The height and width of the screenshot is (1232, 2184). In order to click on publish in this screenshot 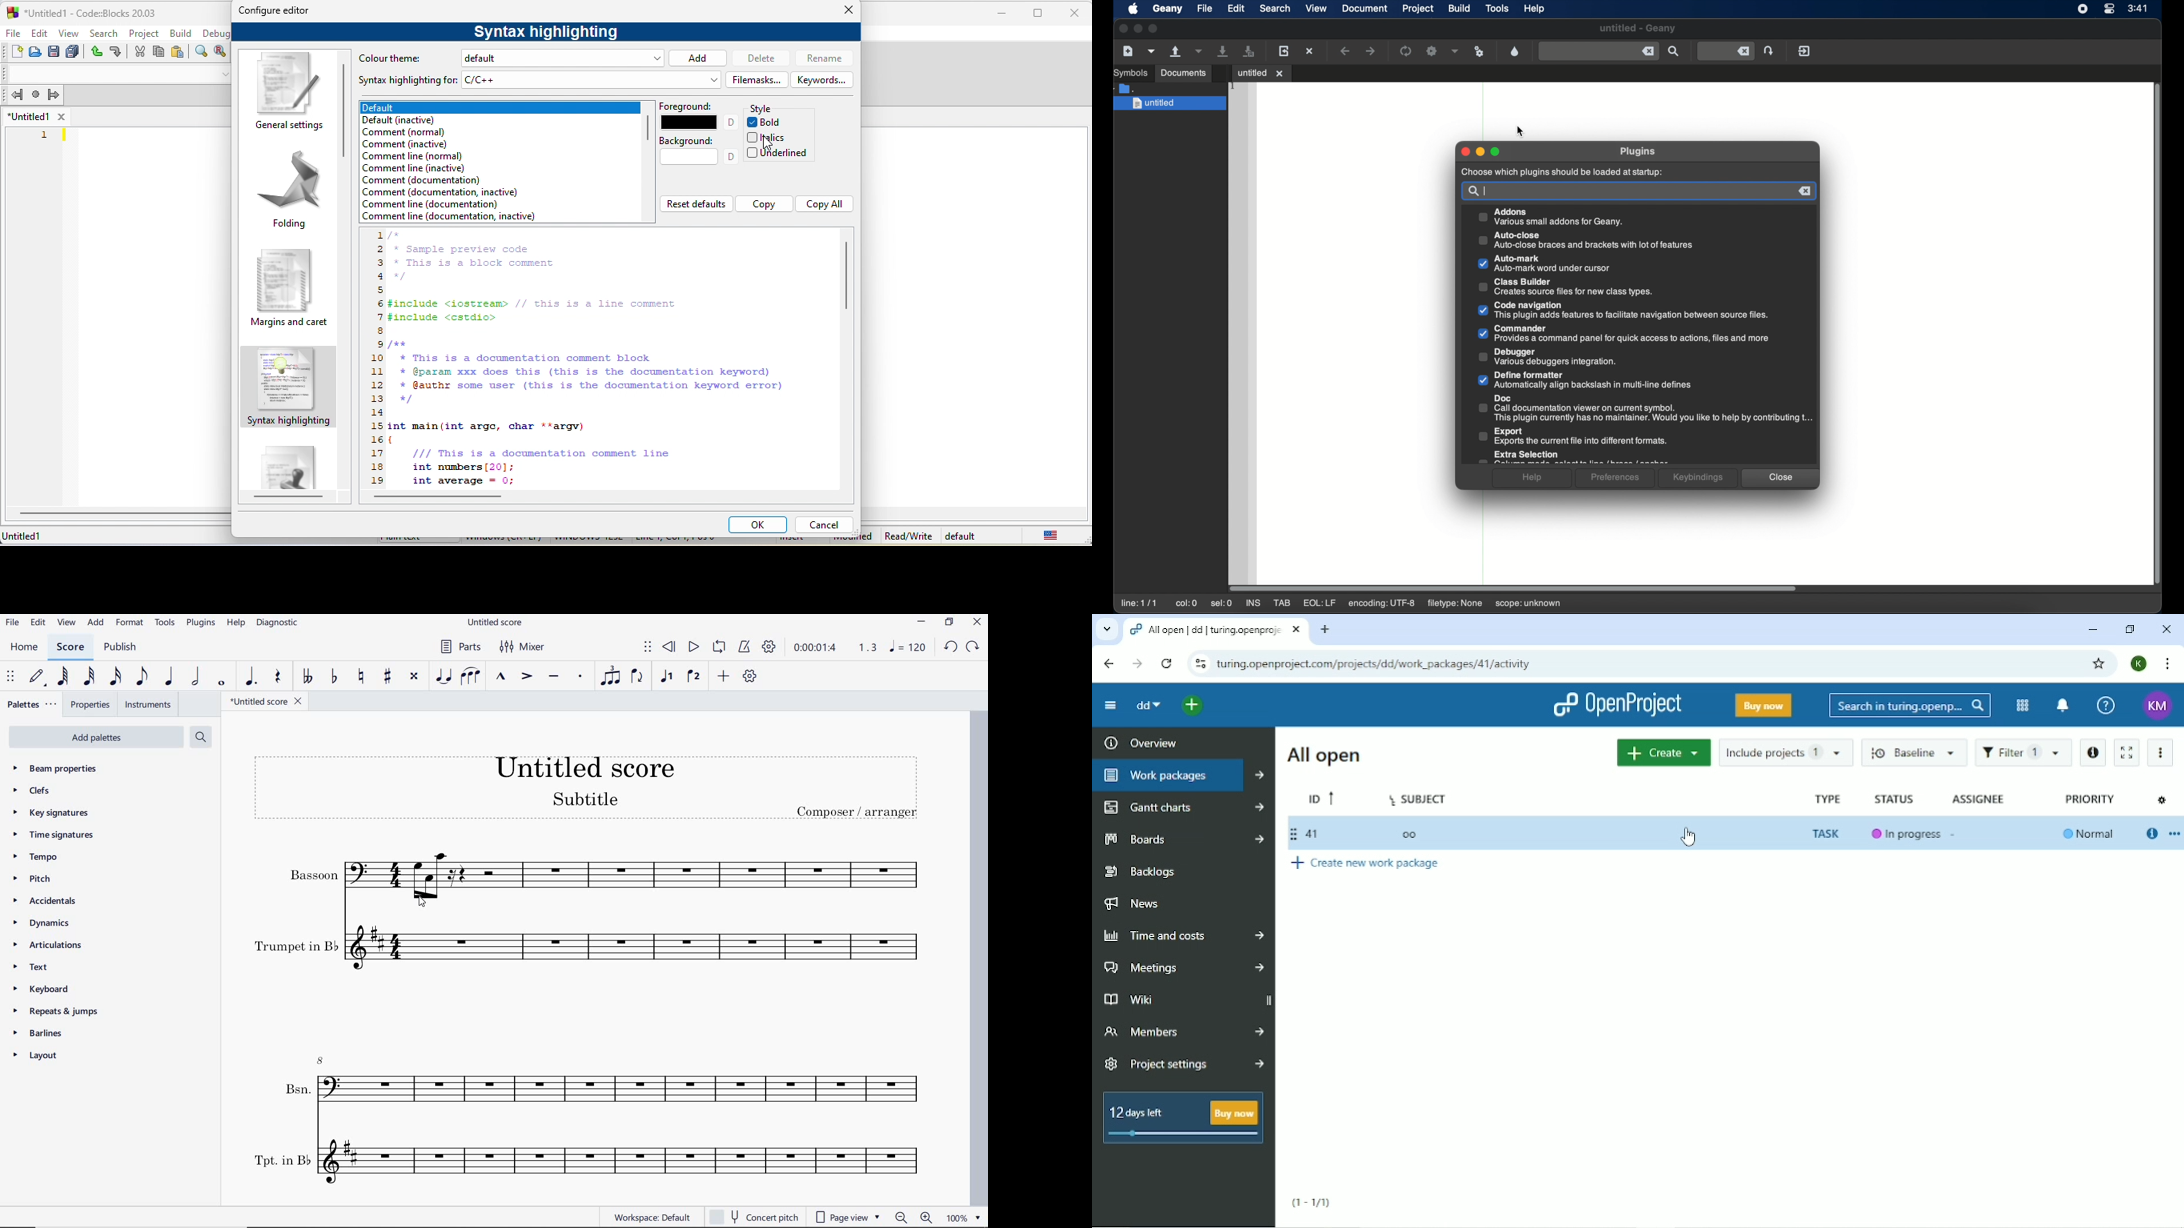, I will do `click(120, 648)`.